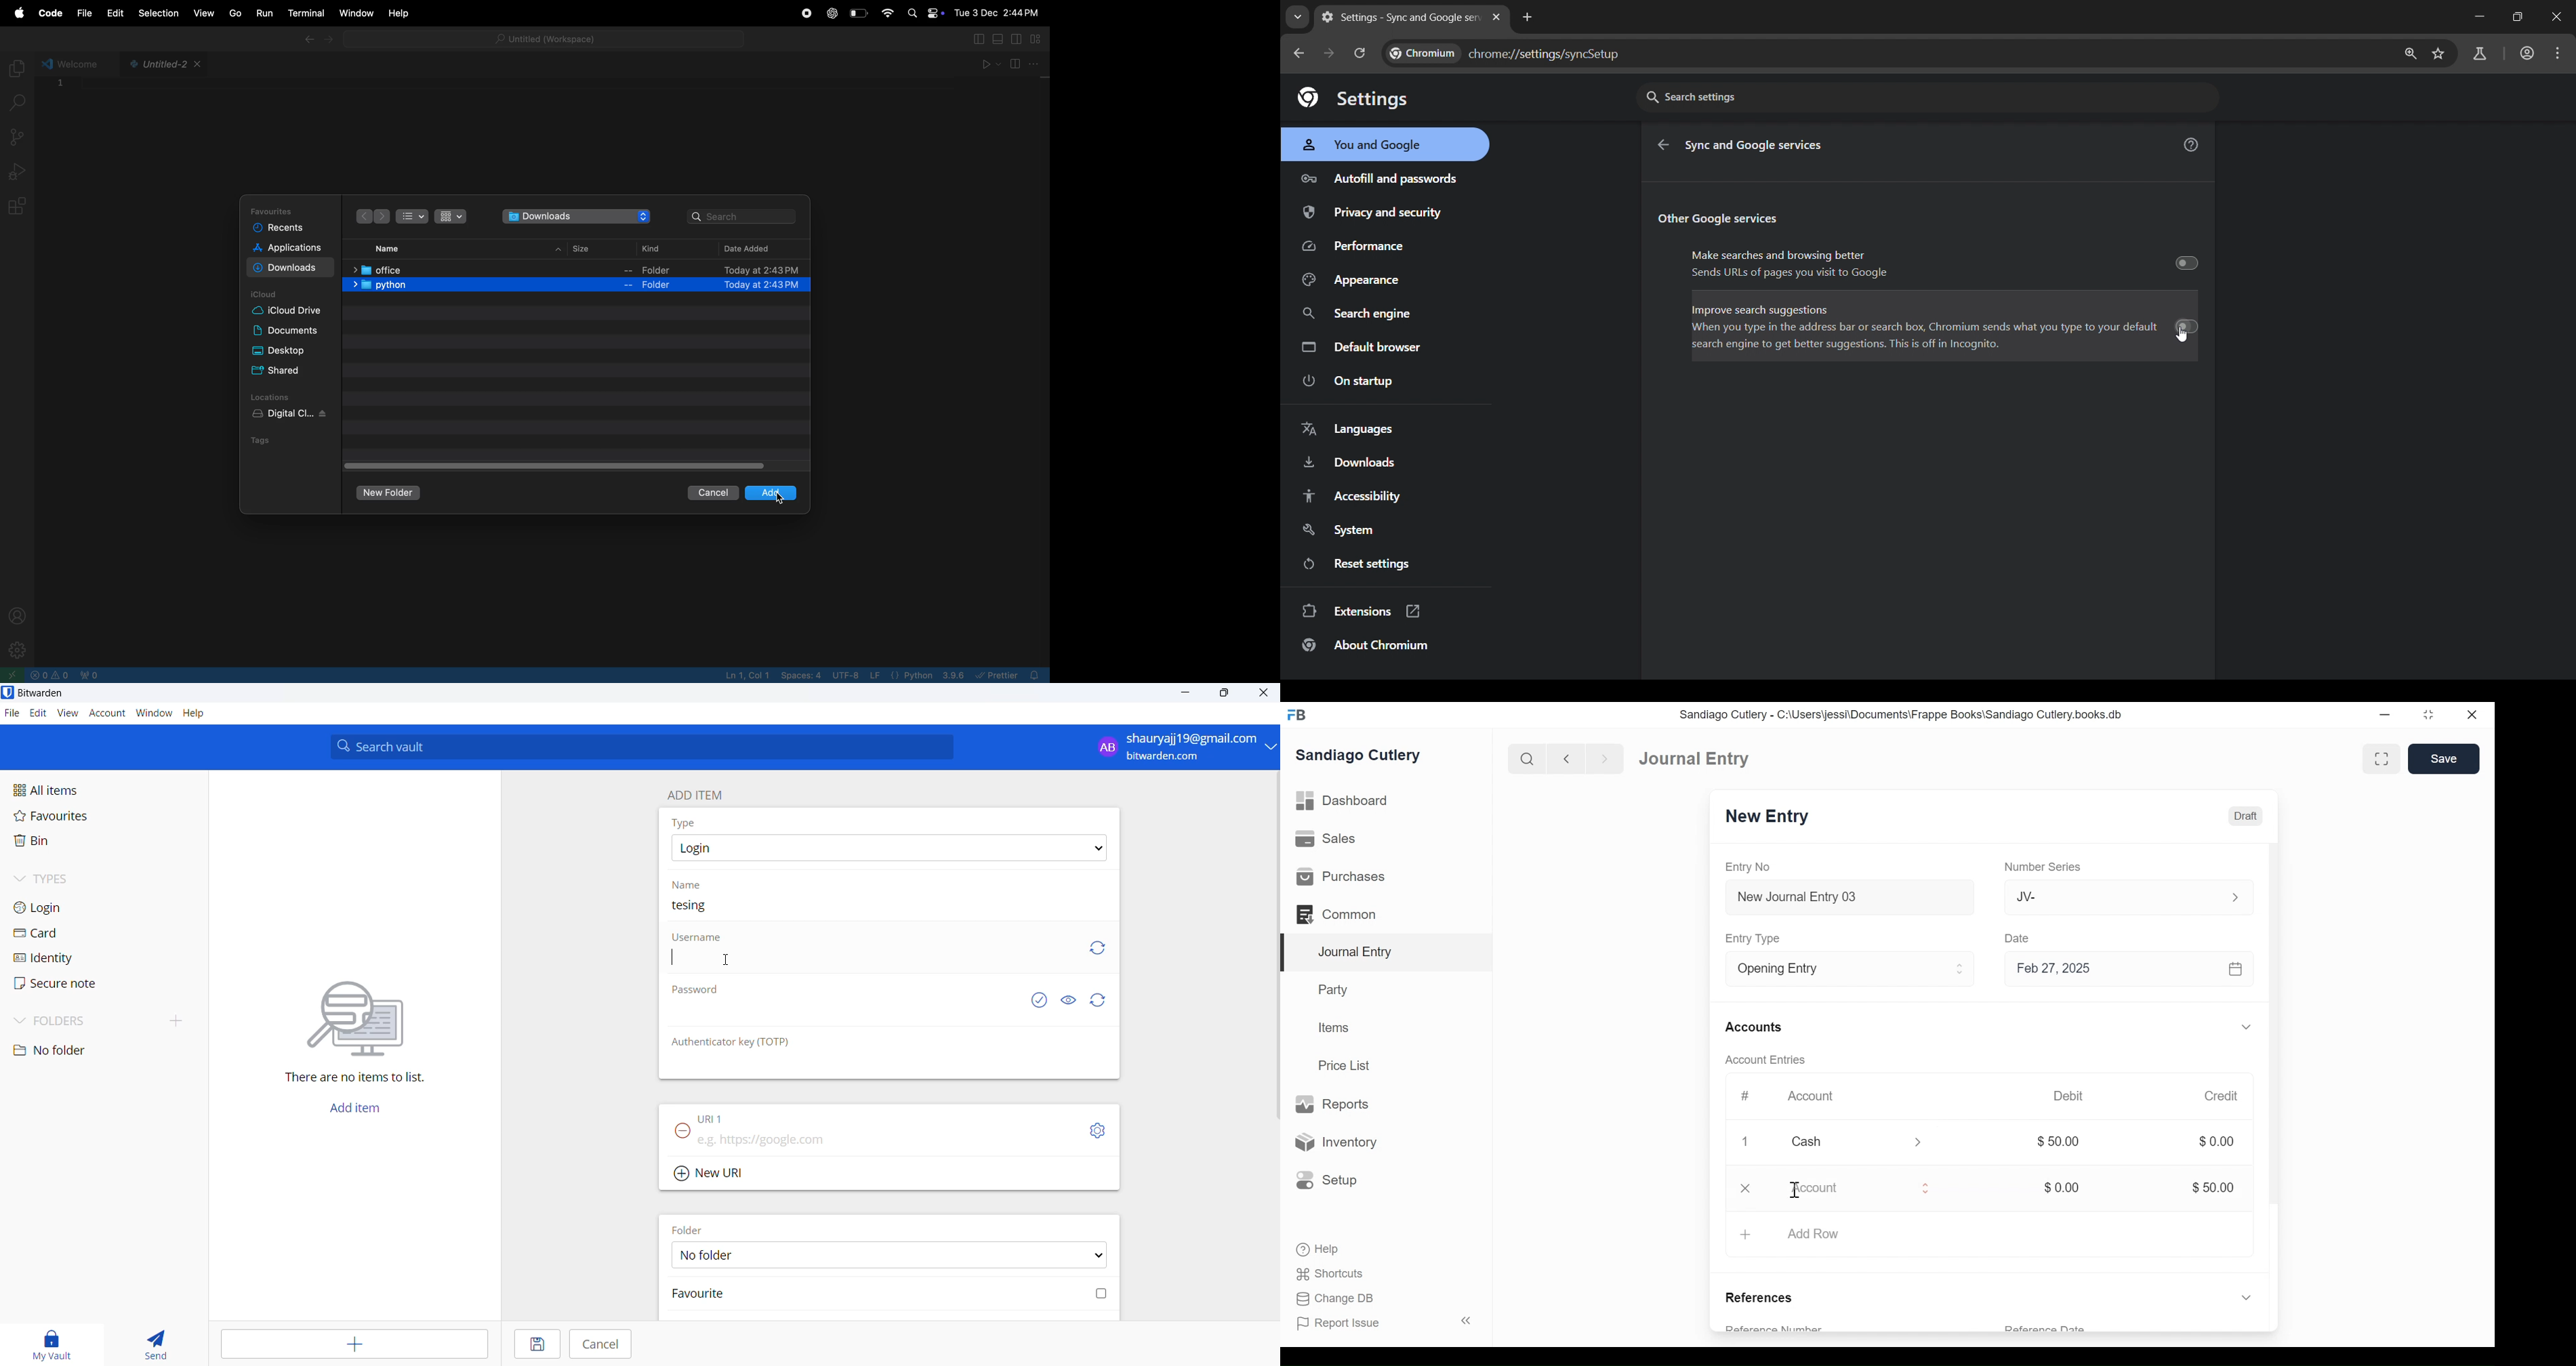 The height and width of the screenshot is (1372, 2576). Describe the element at coordinates (1098, 946) in the screenshot. I see ` generate username` at that location.